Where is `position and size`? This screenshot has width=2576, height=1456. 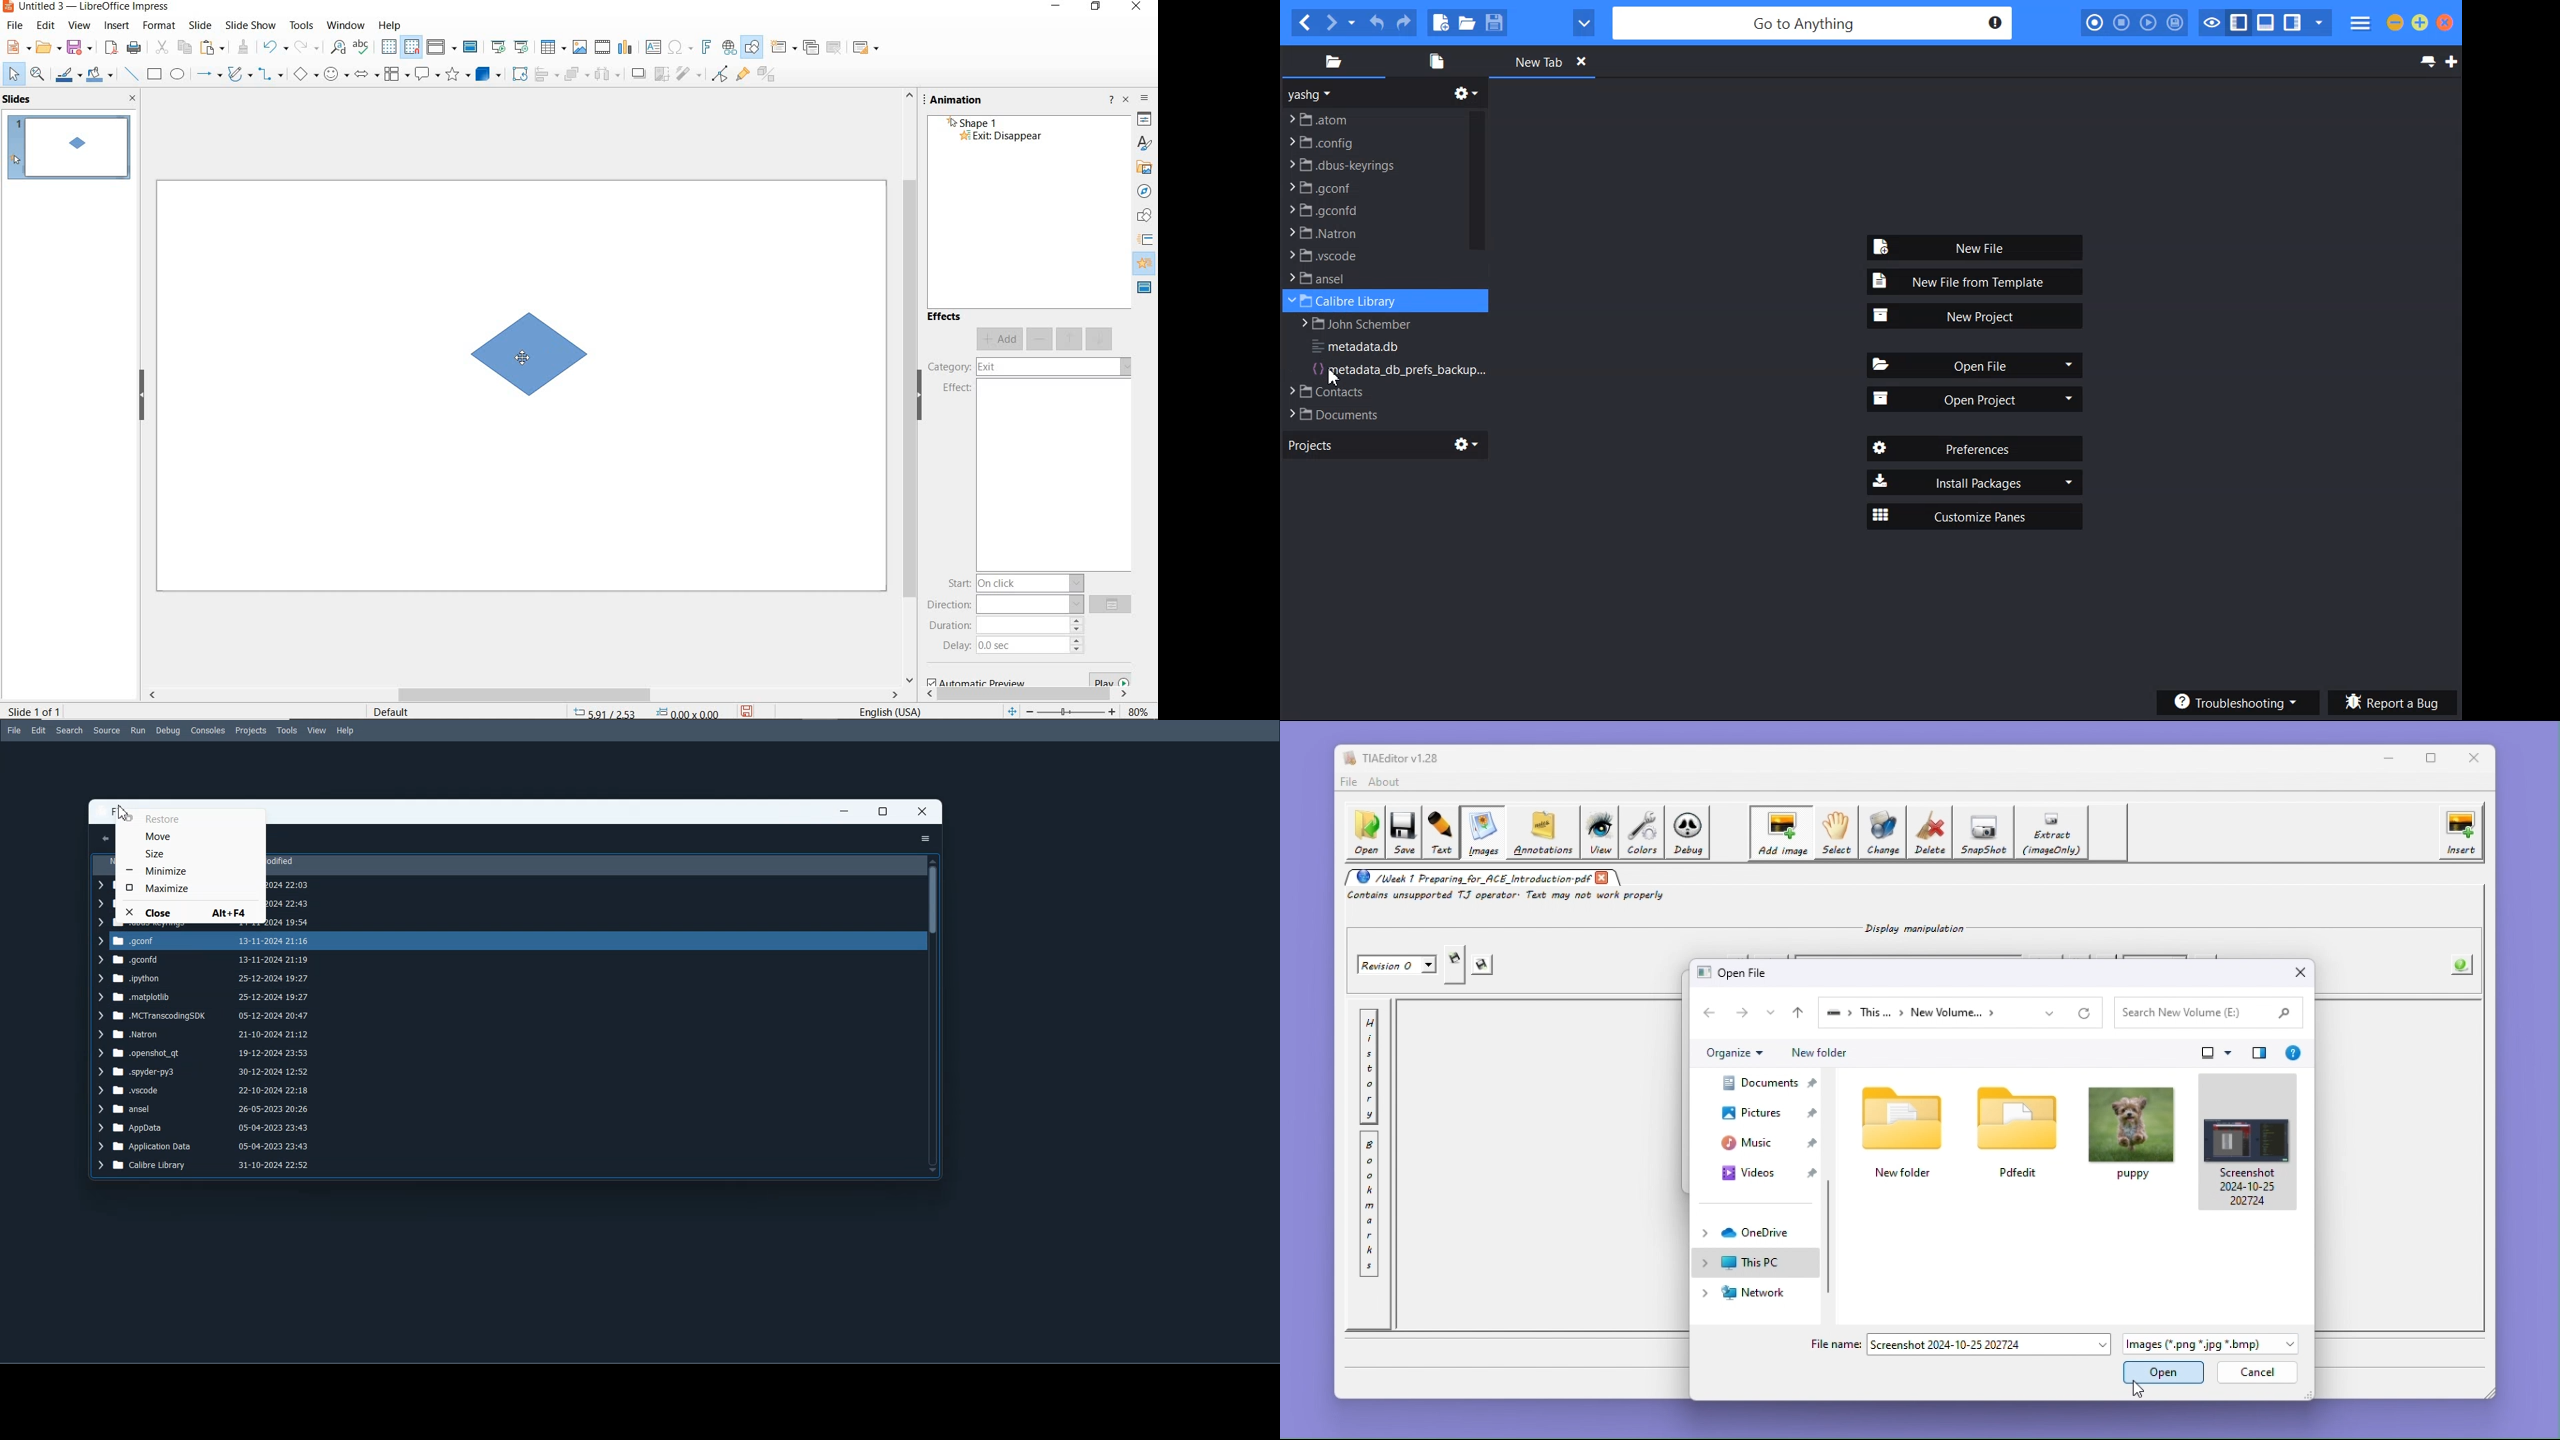
position and size is located at coordinates (645, 711).